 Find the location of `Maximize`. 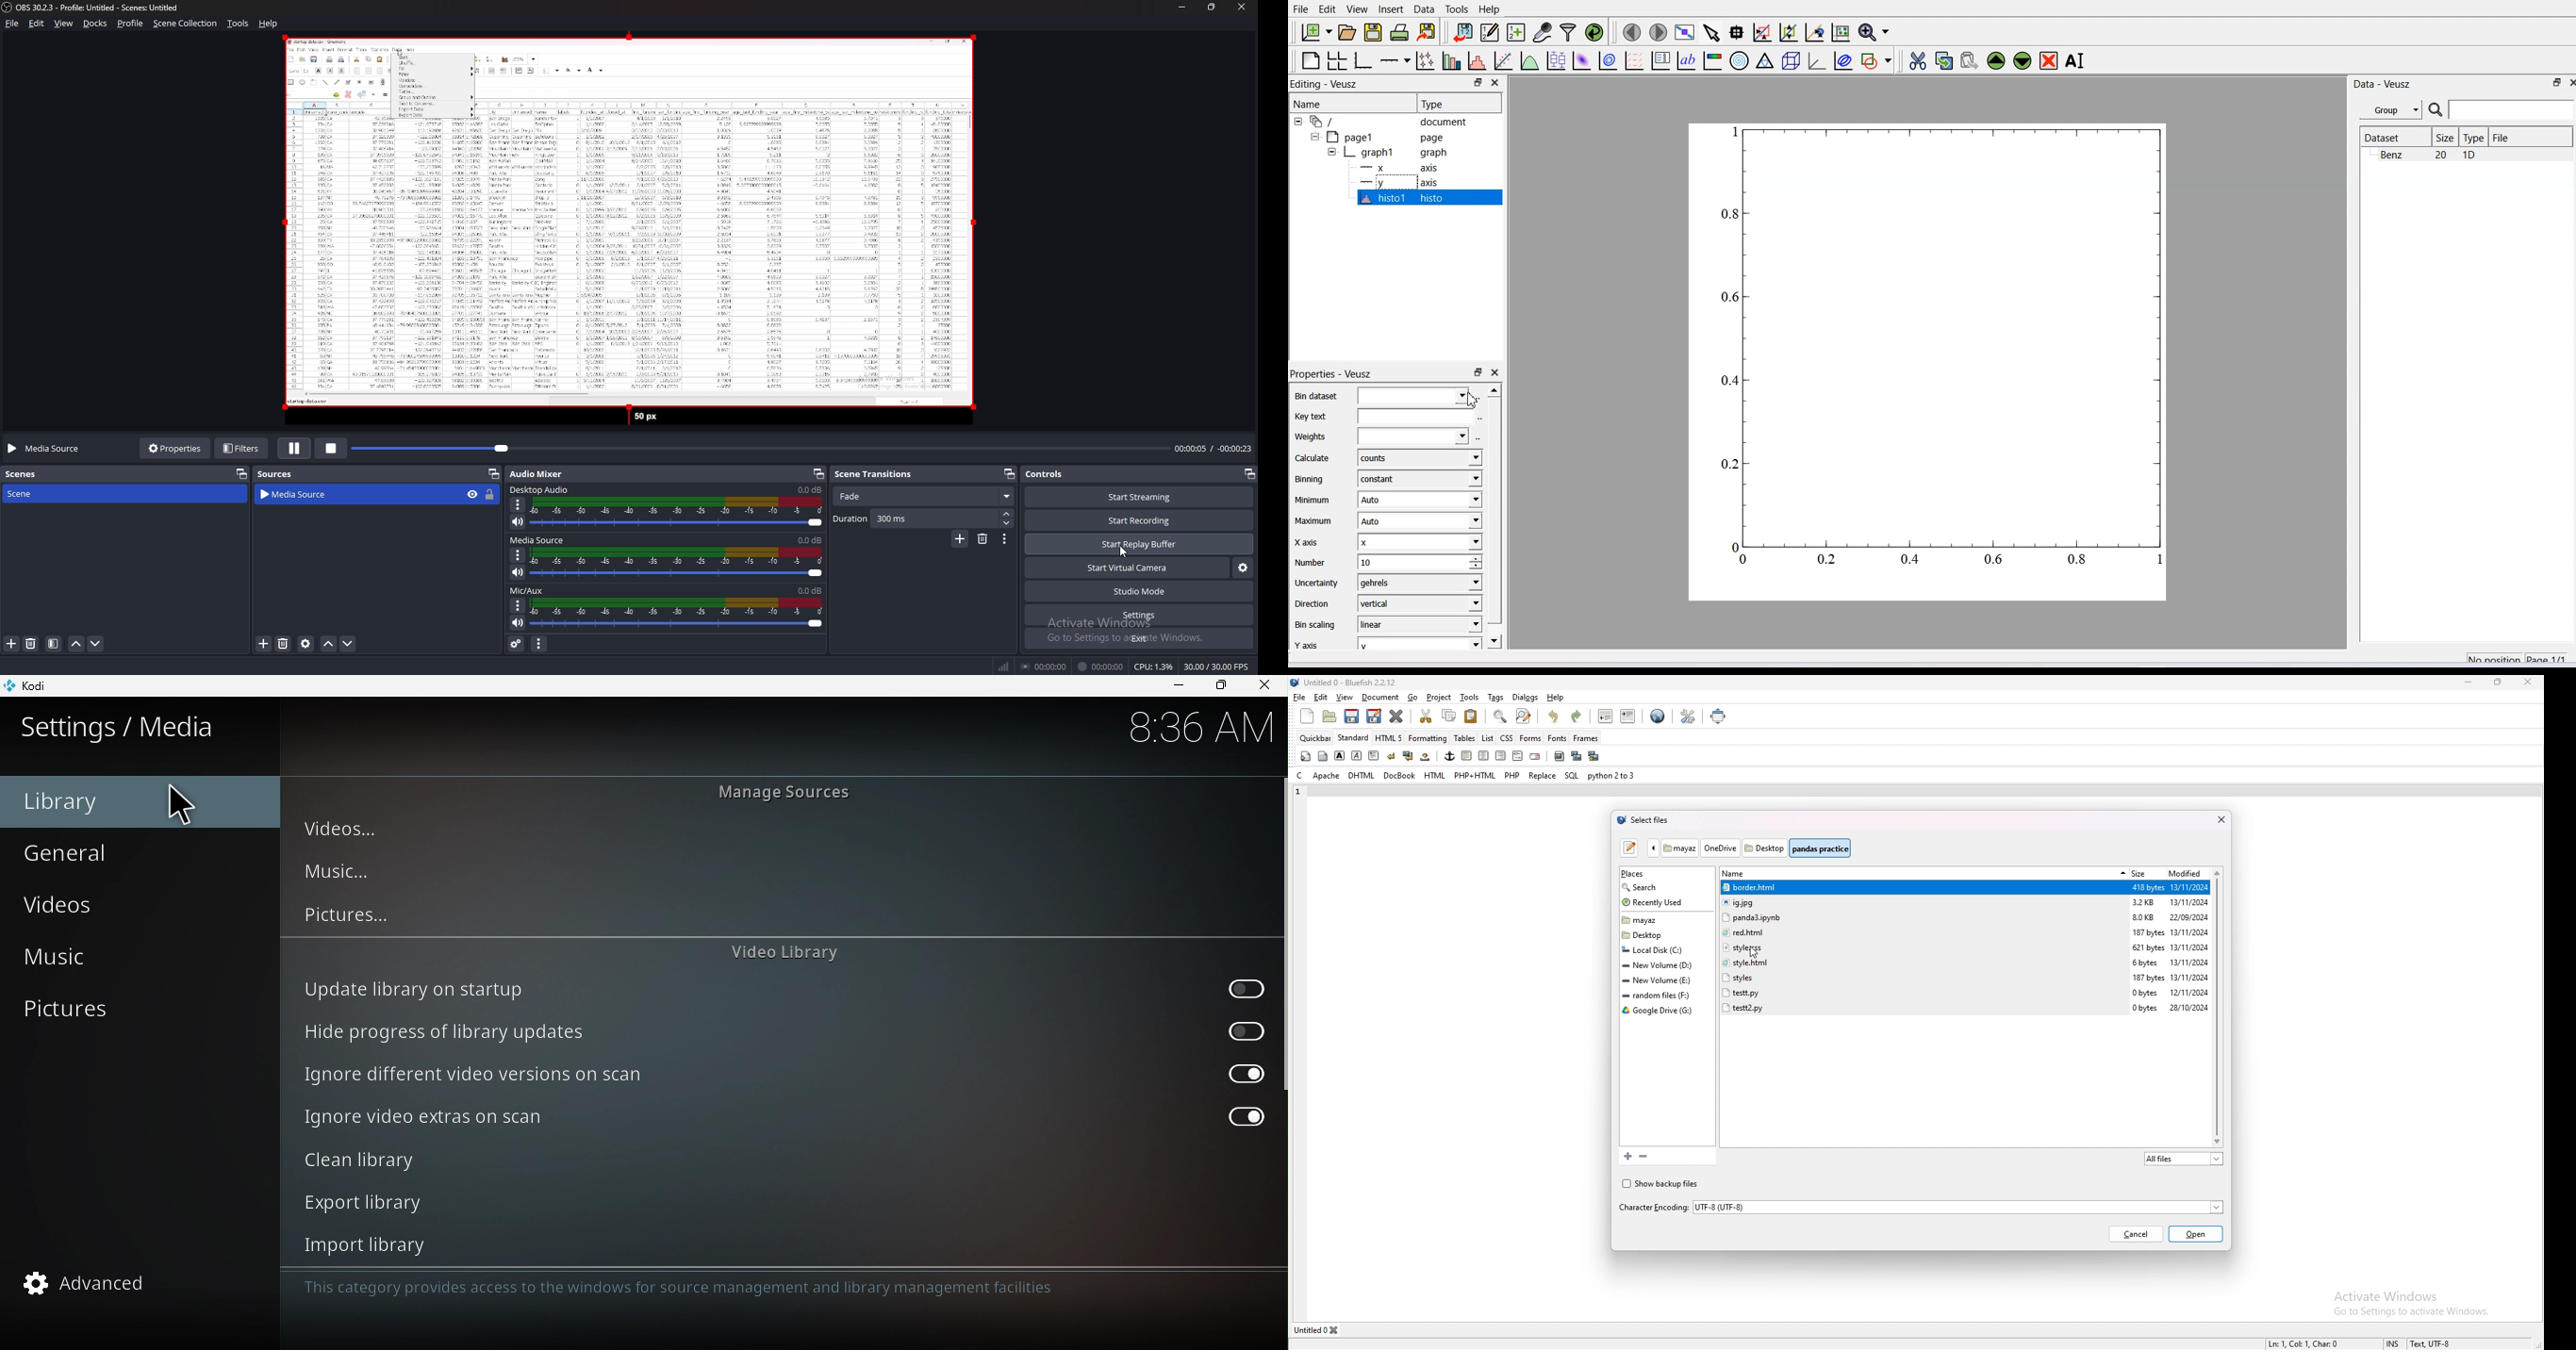

Maximize is located at coordinates (2558, 82).